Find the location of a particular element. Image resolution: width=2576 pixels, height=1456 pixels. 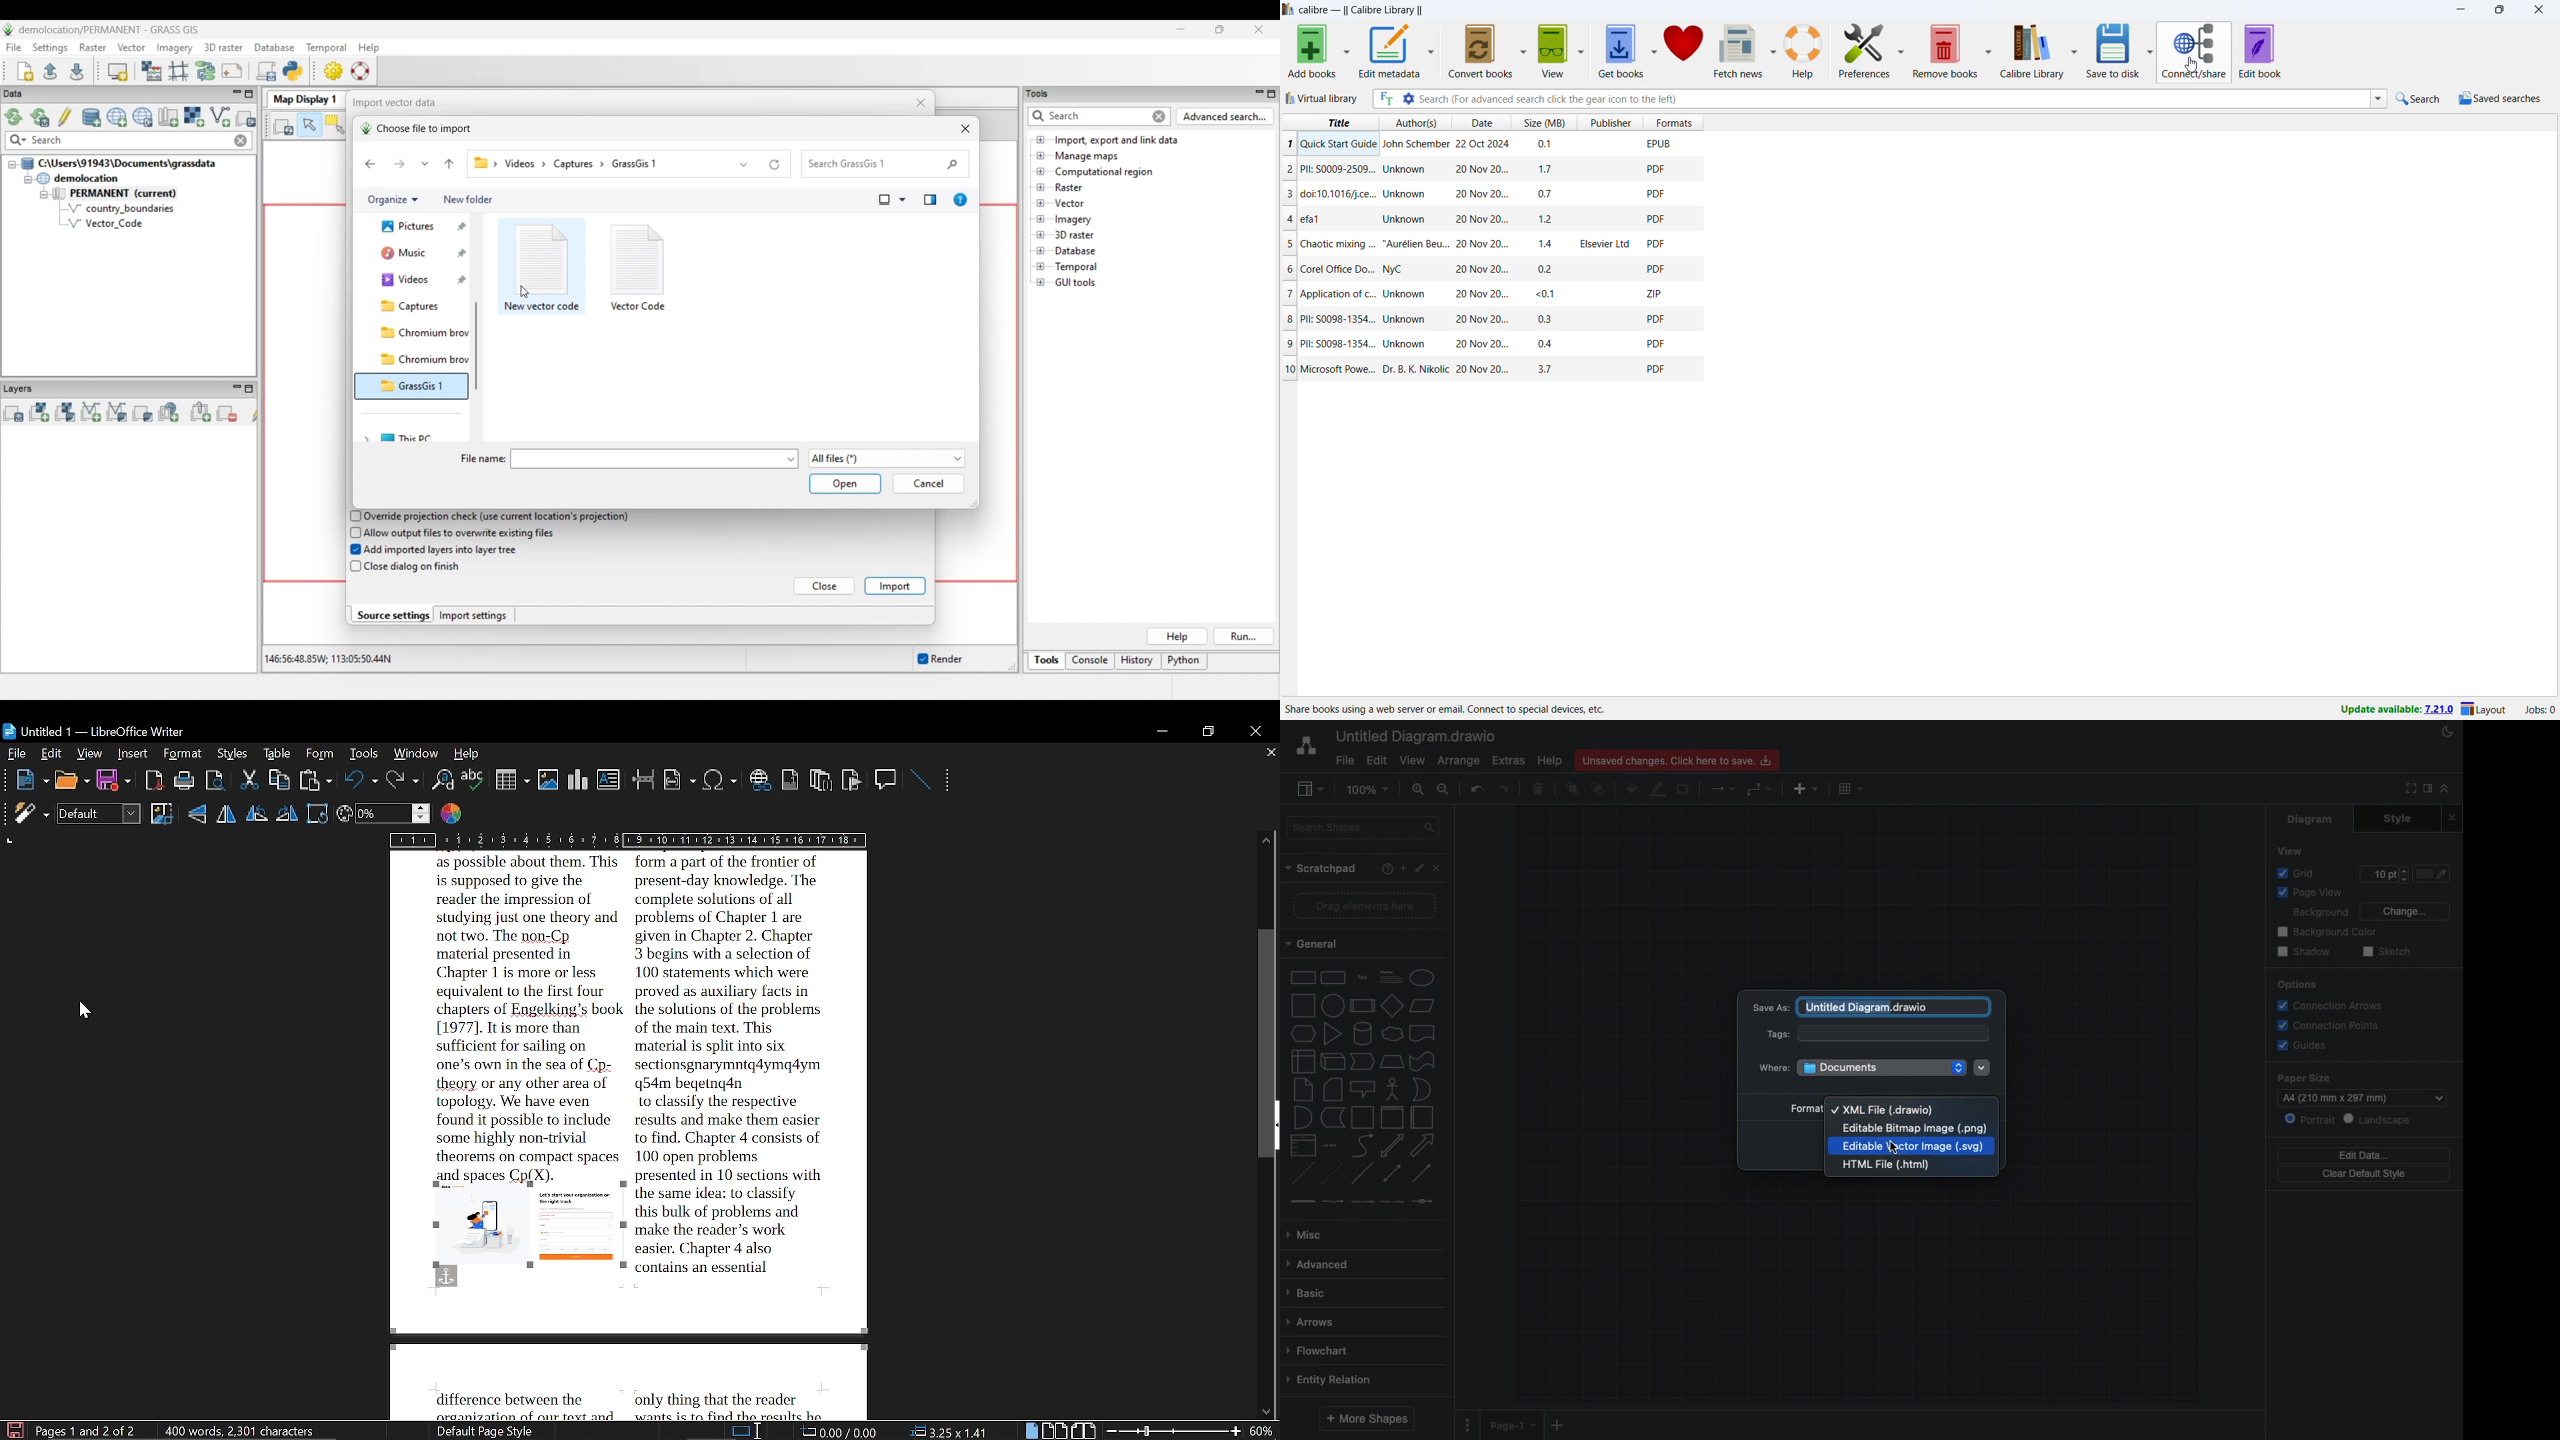

move up is located at coordinates (1266, 841).